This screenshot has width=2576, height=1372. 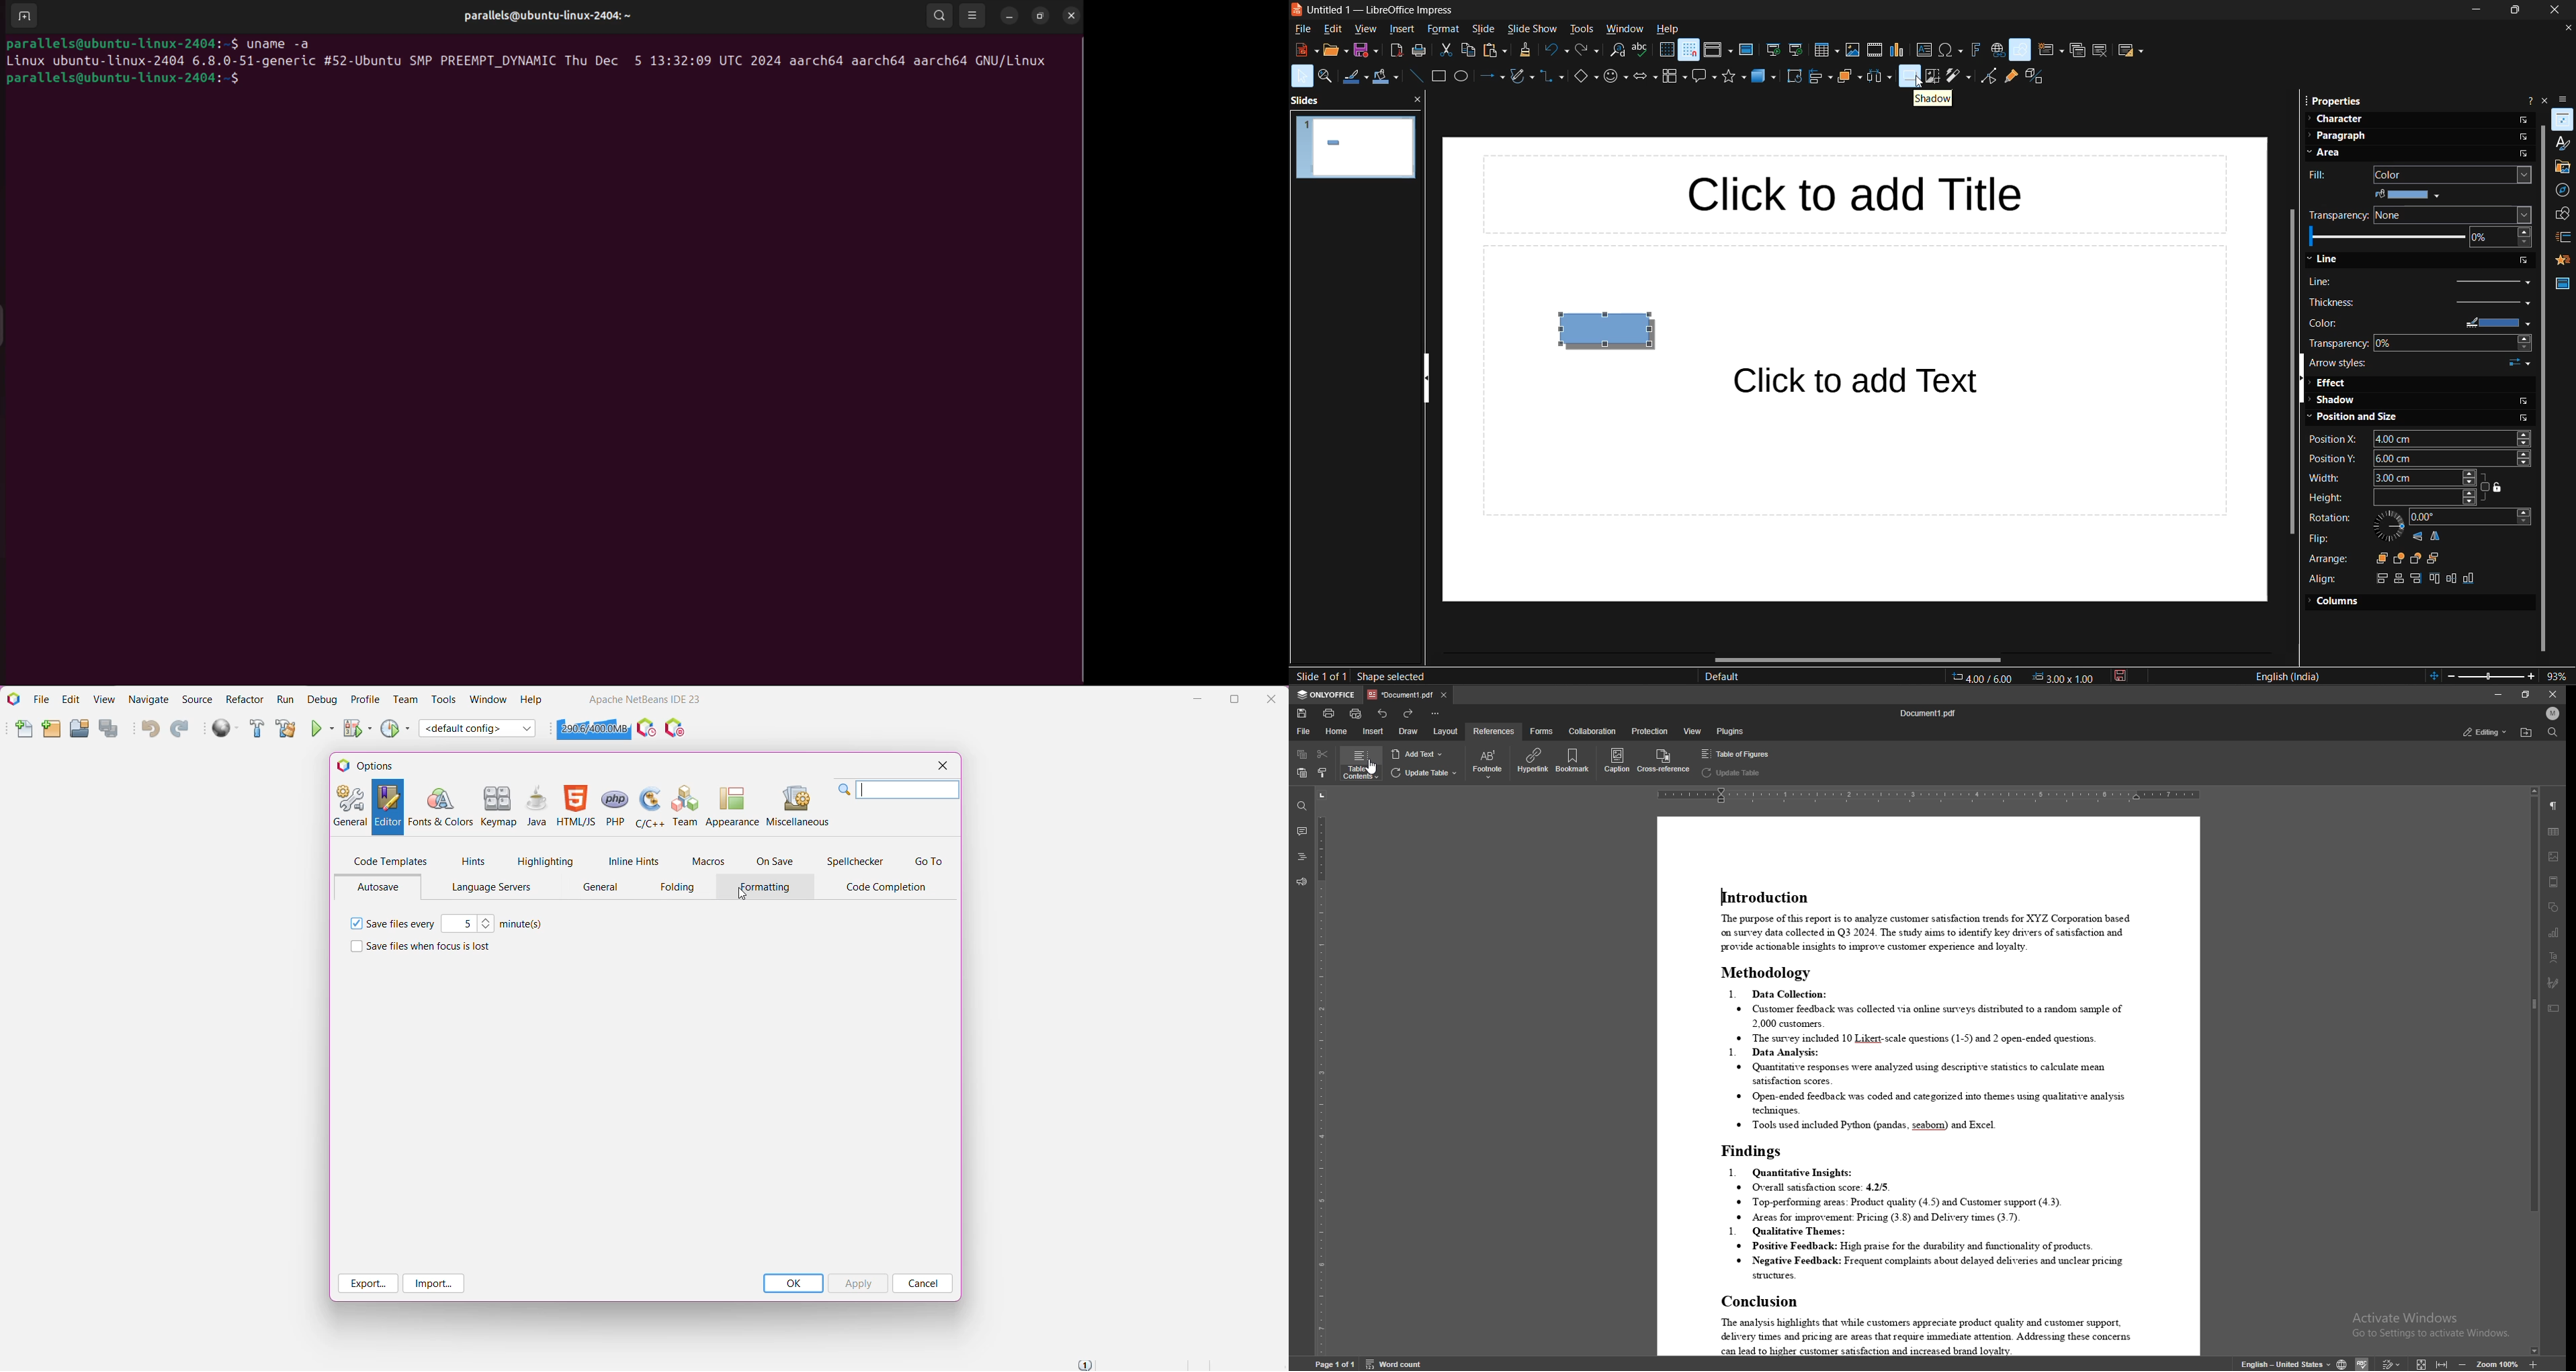 What do you see at coordinates (2547, 100) in the screenshot?
I see `close sidebar` at bounding box center [2547, 100].